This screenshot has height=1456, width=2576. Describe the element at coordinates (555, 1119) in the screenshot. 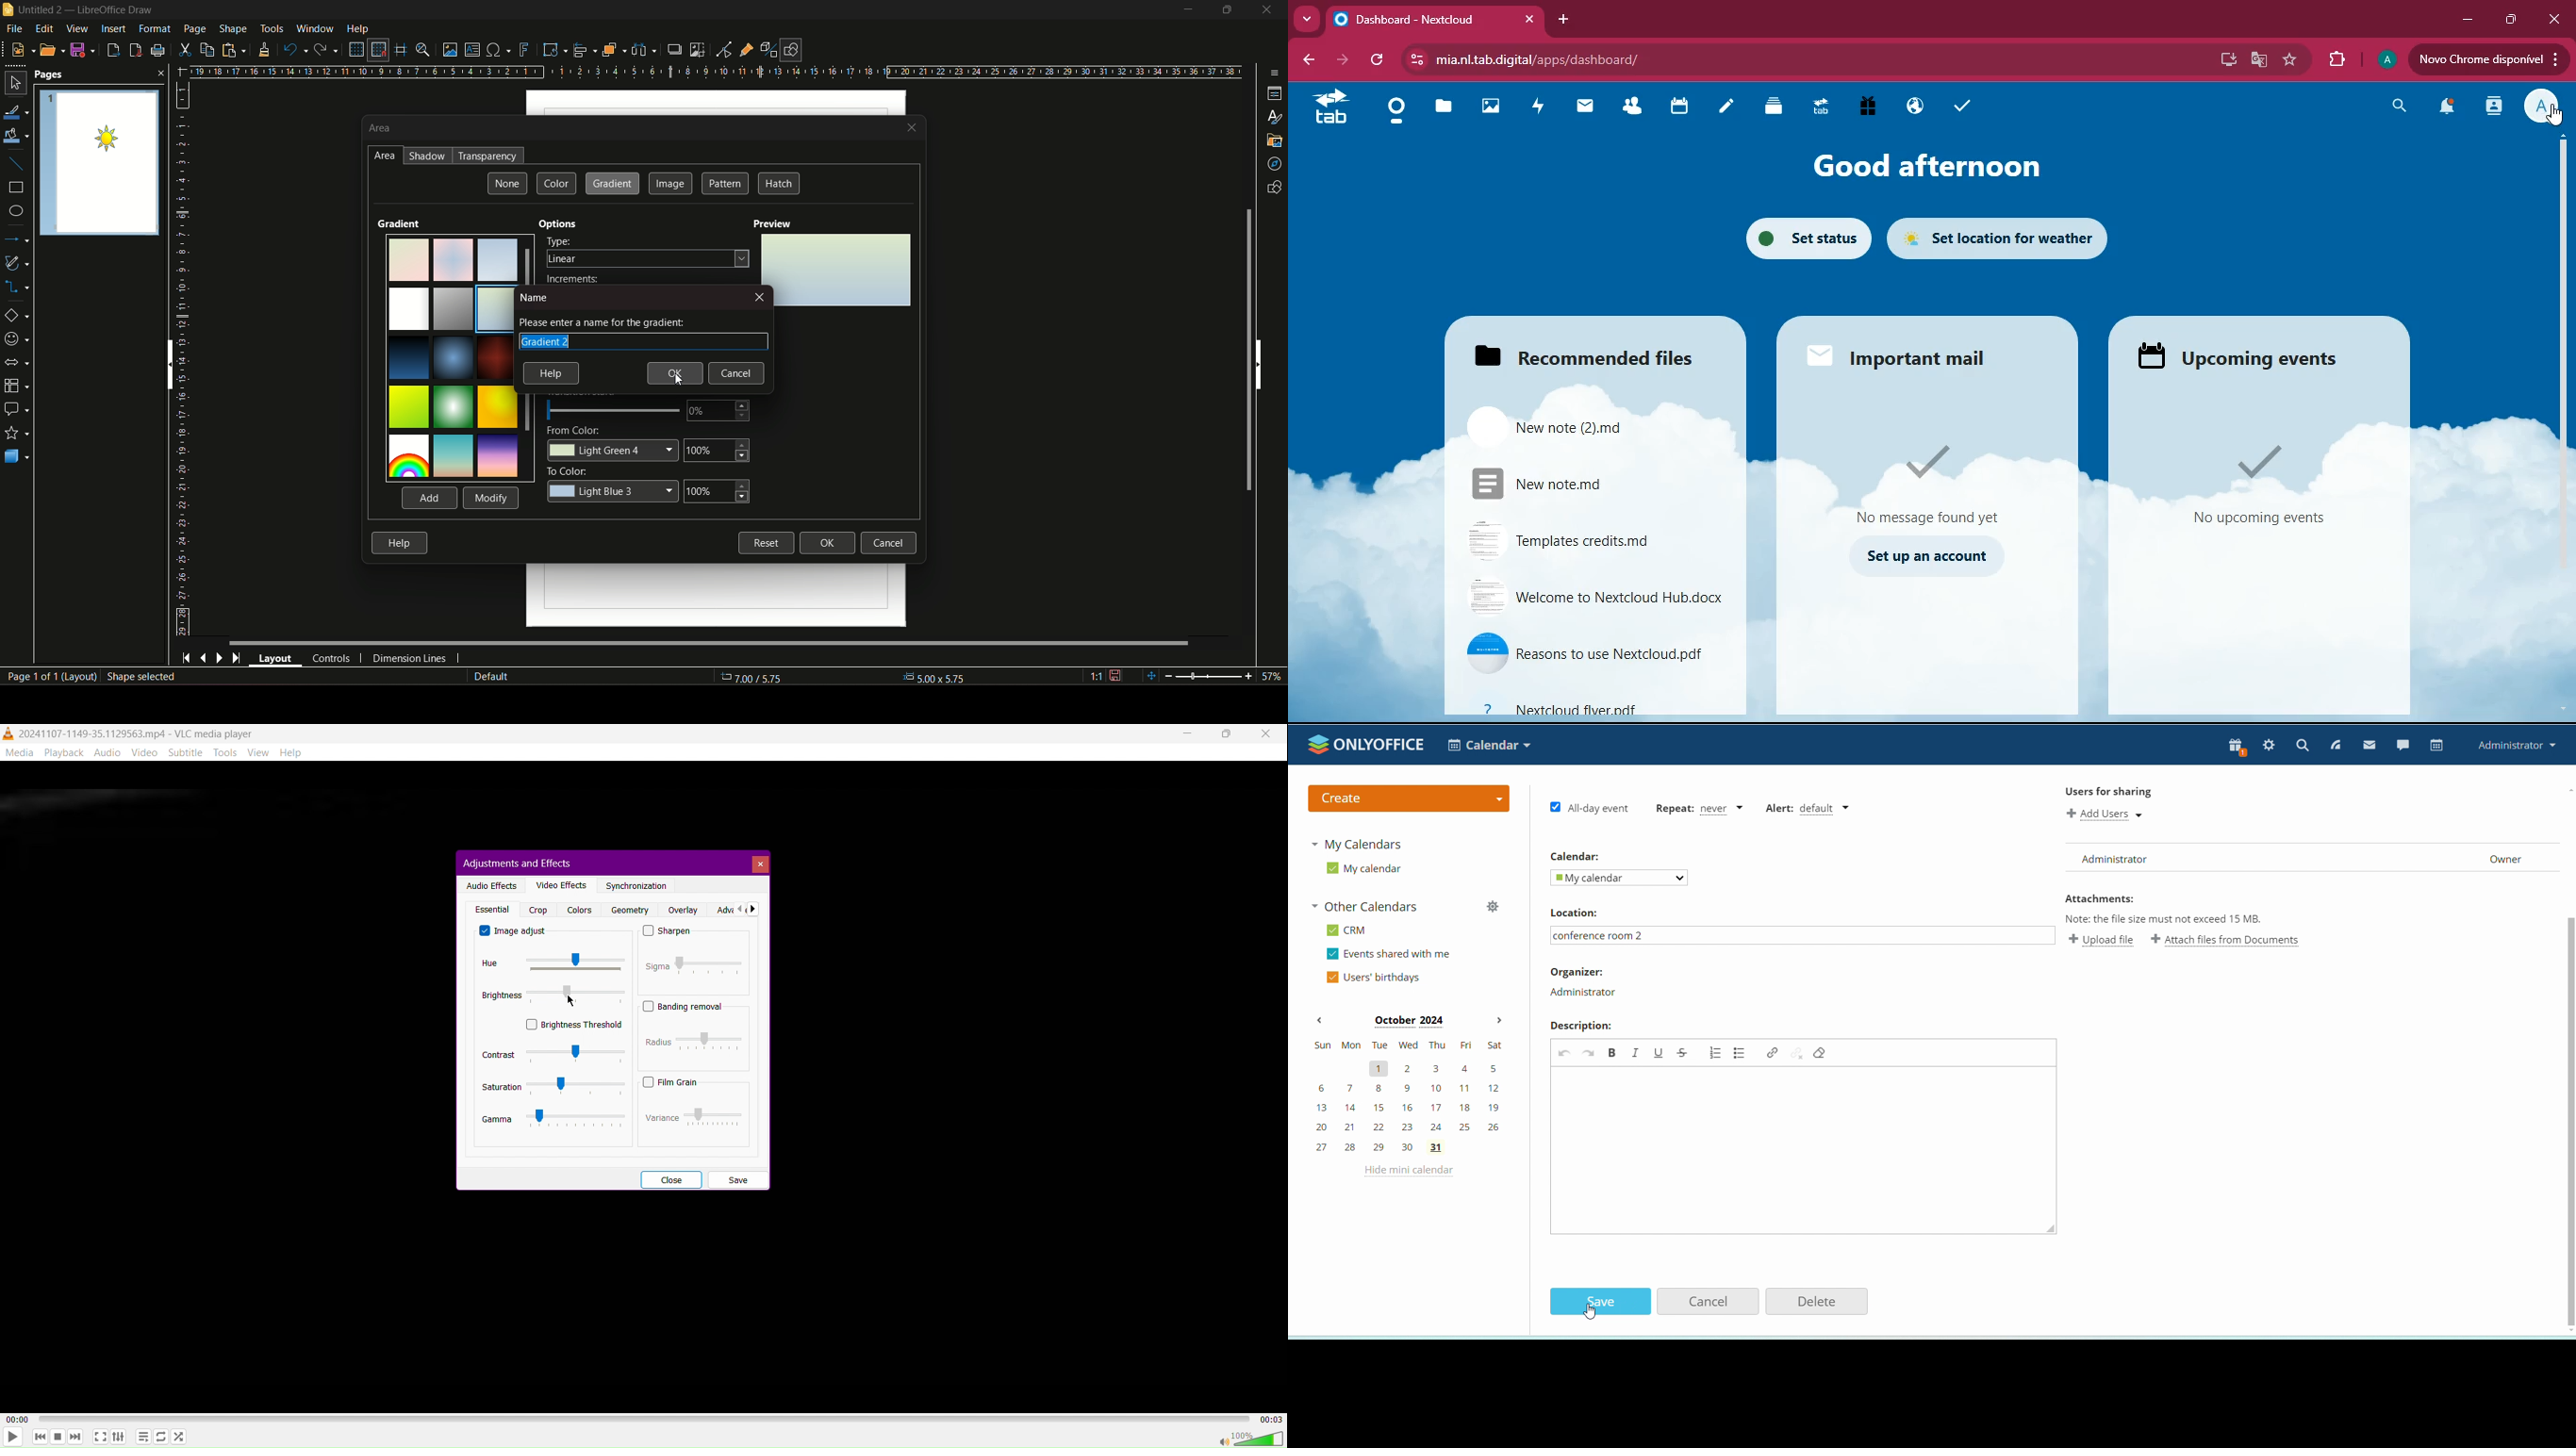

I see `Gamma` at that location.